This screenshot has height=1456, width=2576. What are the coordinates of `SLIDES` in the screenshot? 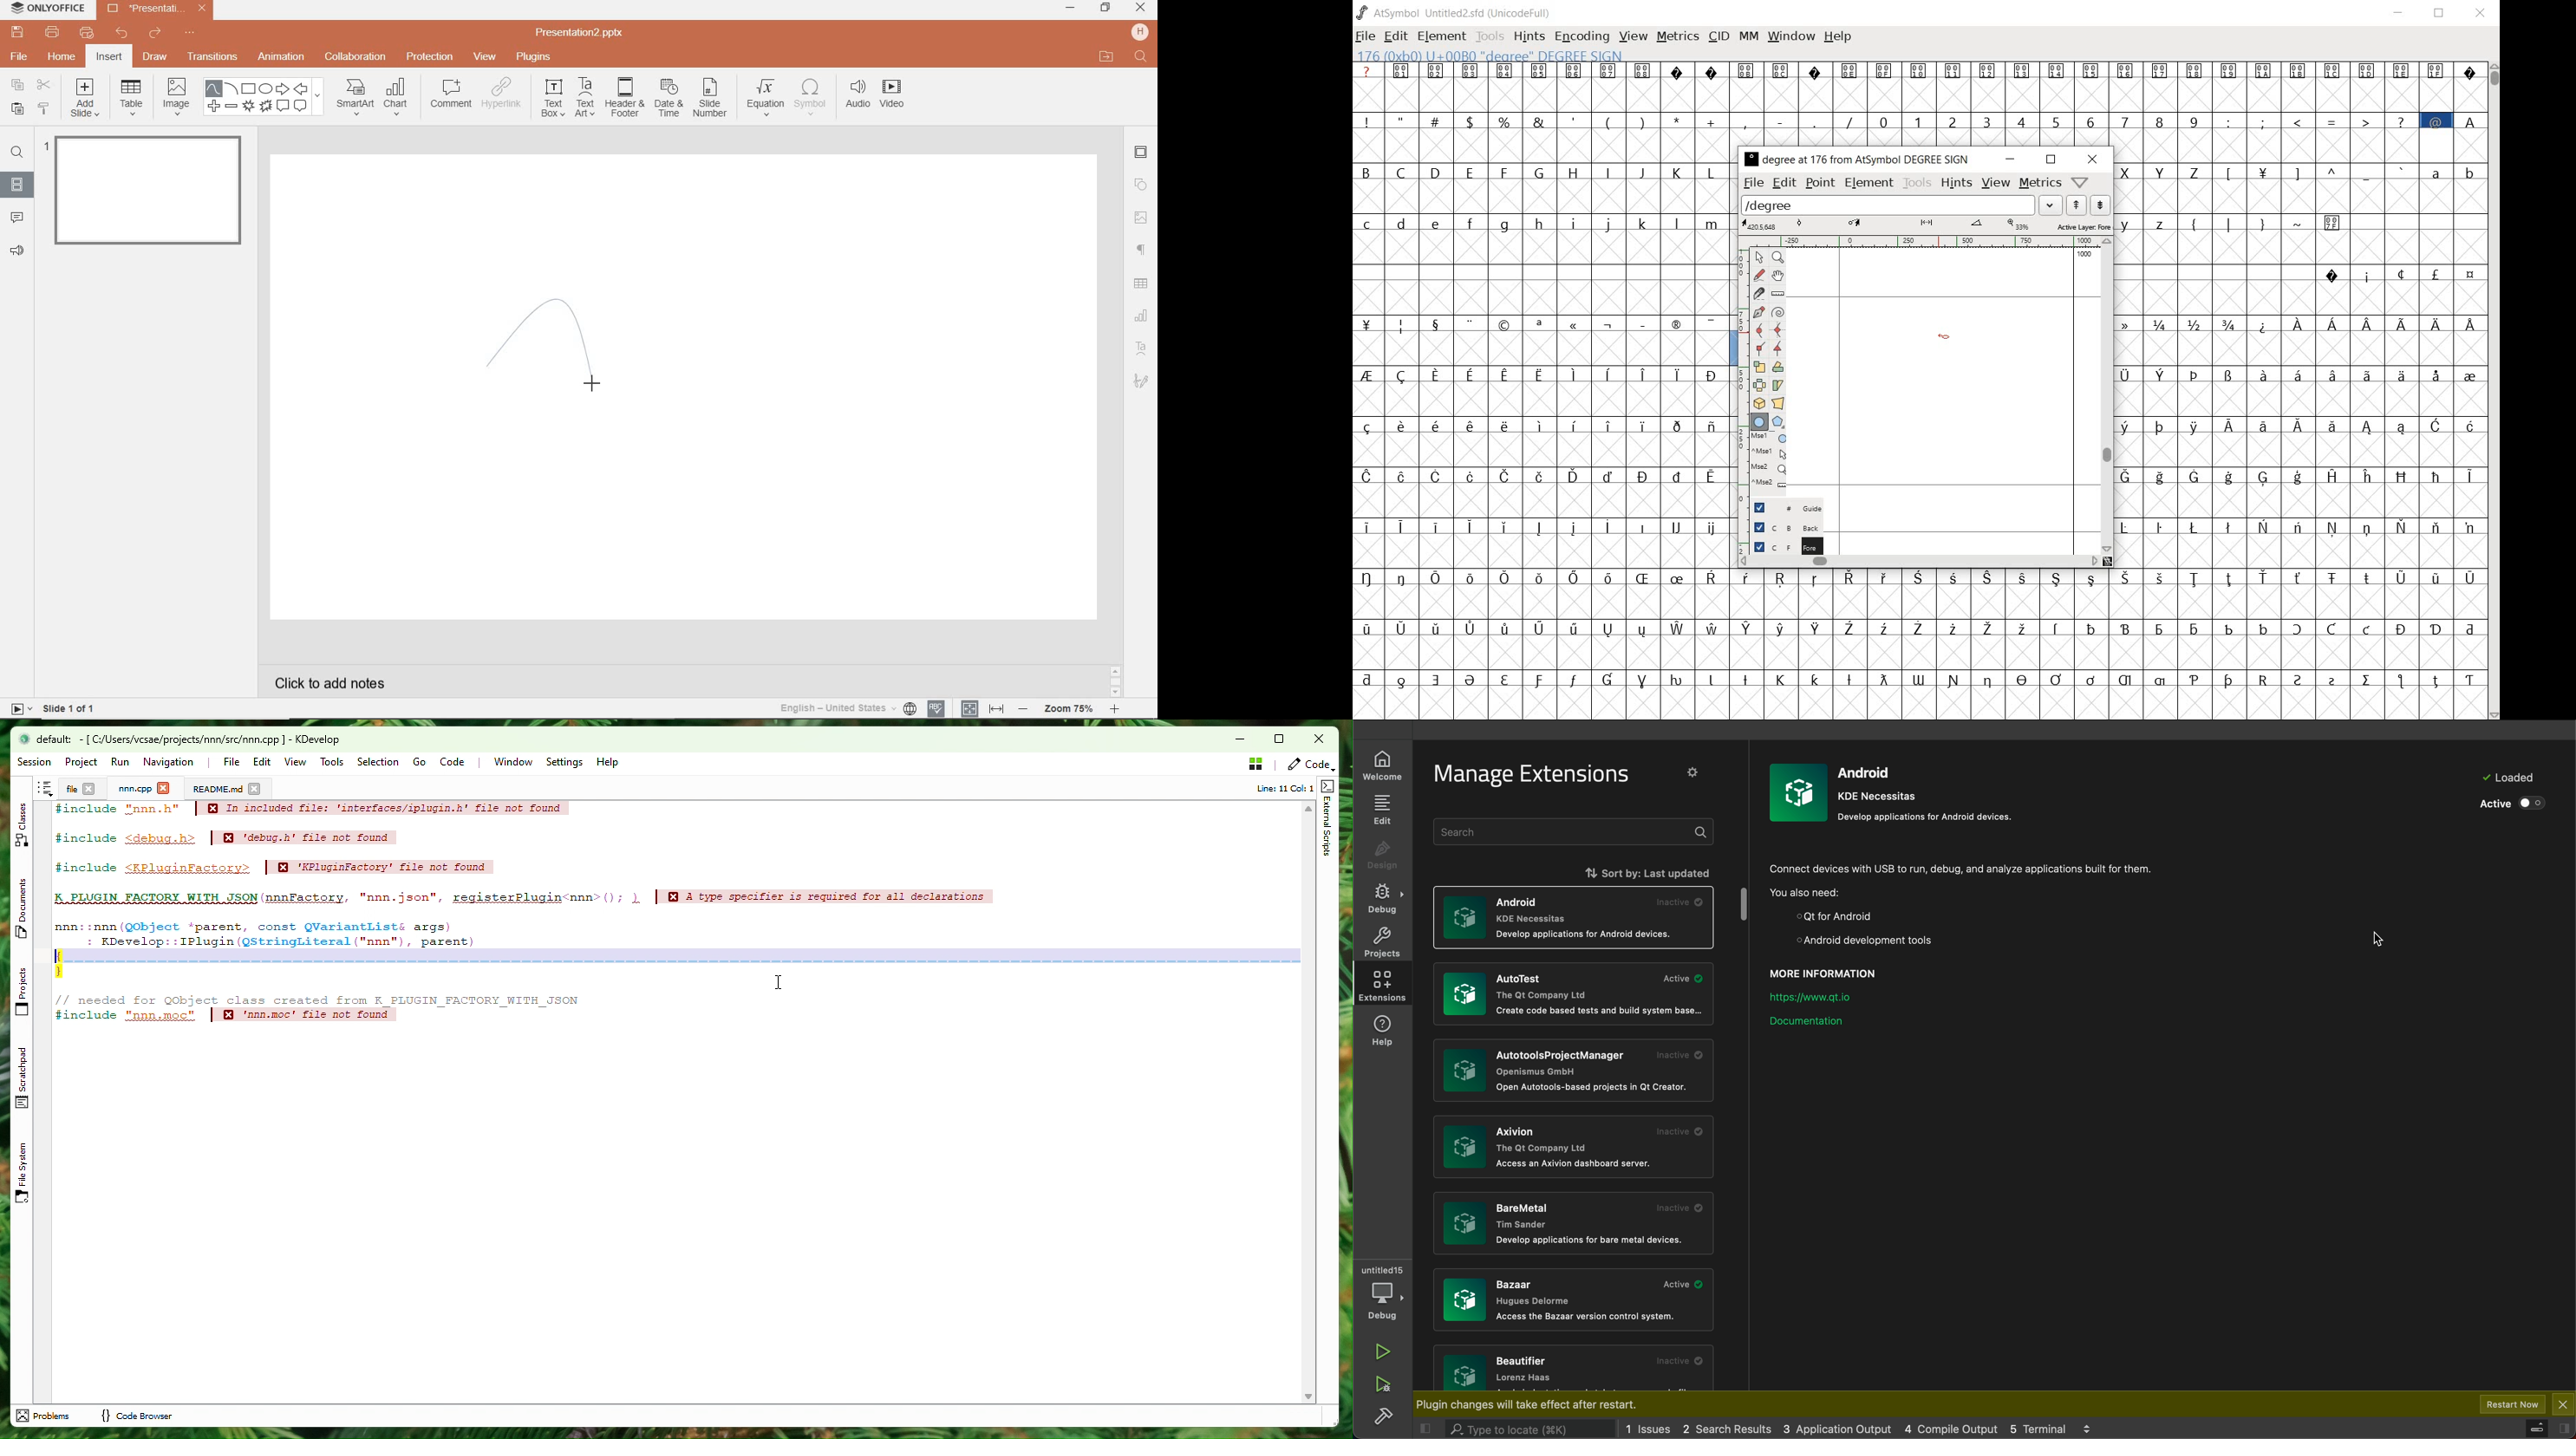 It's located at (17, 184).